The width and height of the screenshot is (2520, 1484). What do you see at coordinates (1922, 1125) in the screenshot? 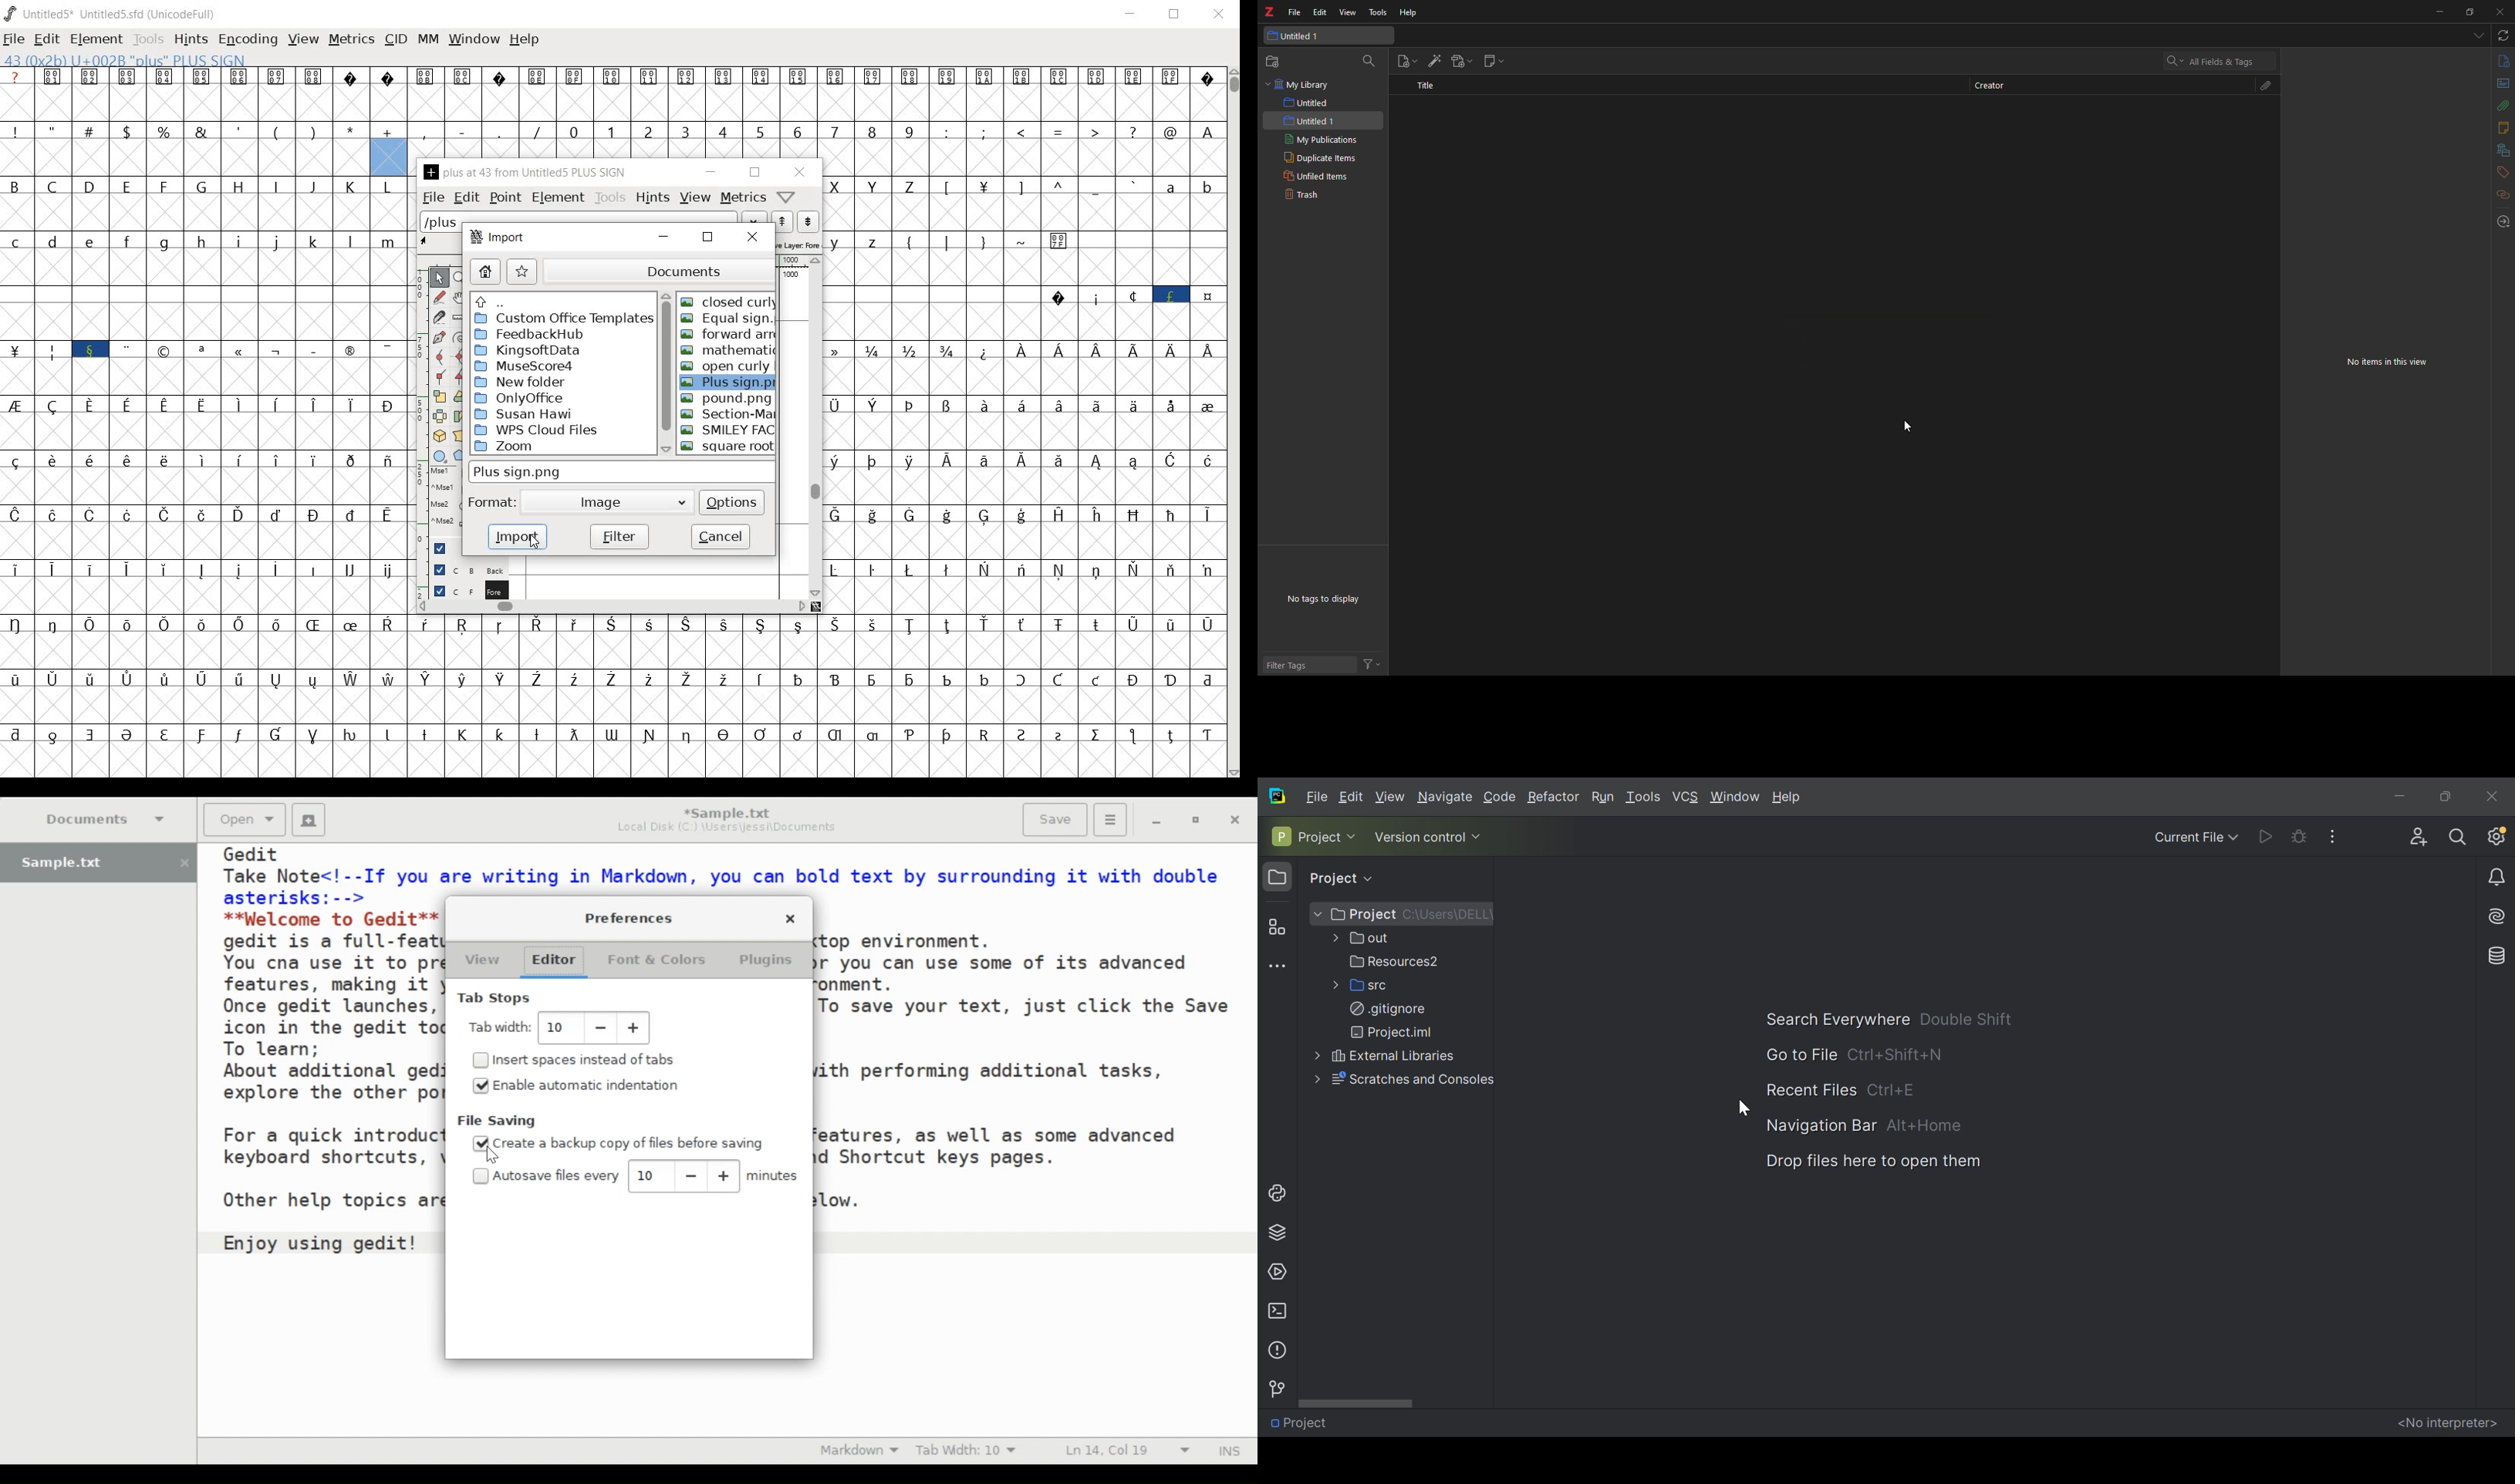
I see `ALT+Home` at bounding box center [1922, 1125].